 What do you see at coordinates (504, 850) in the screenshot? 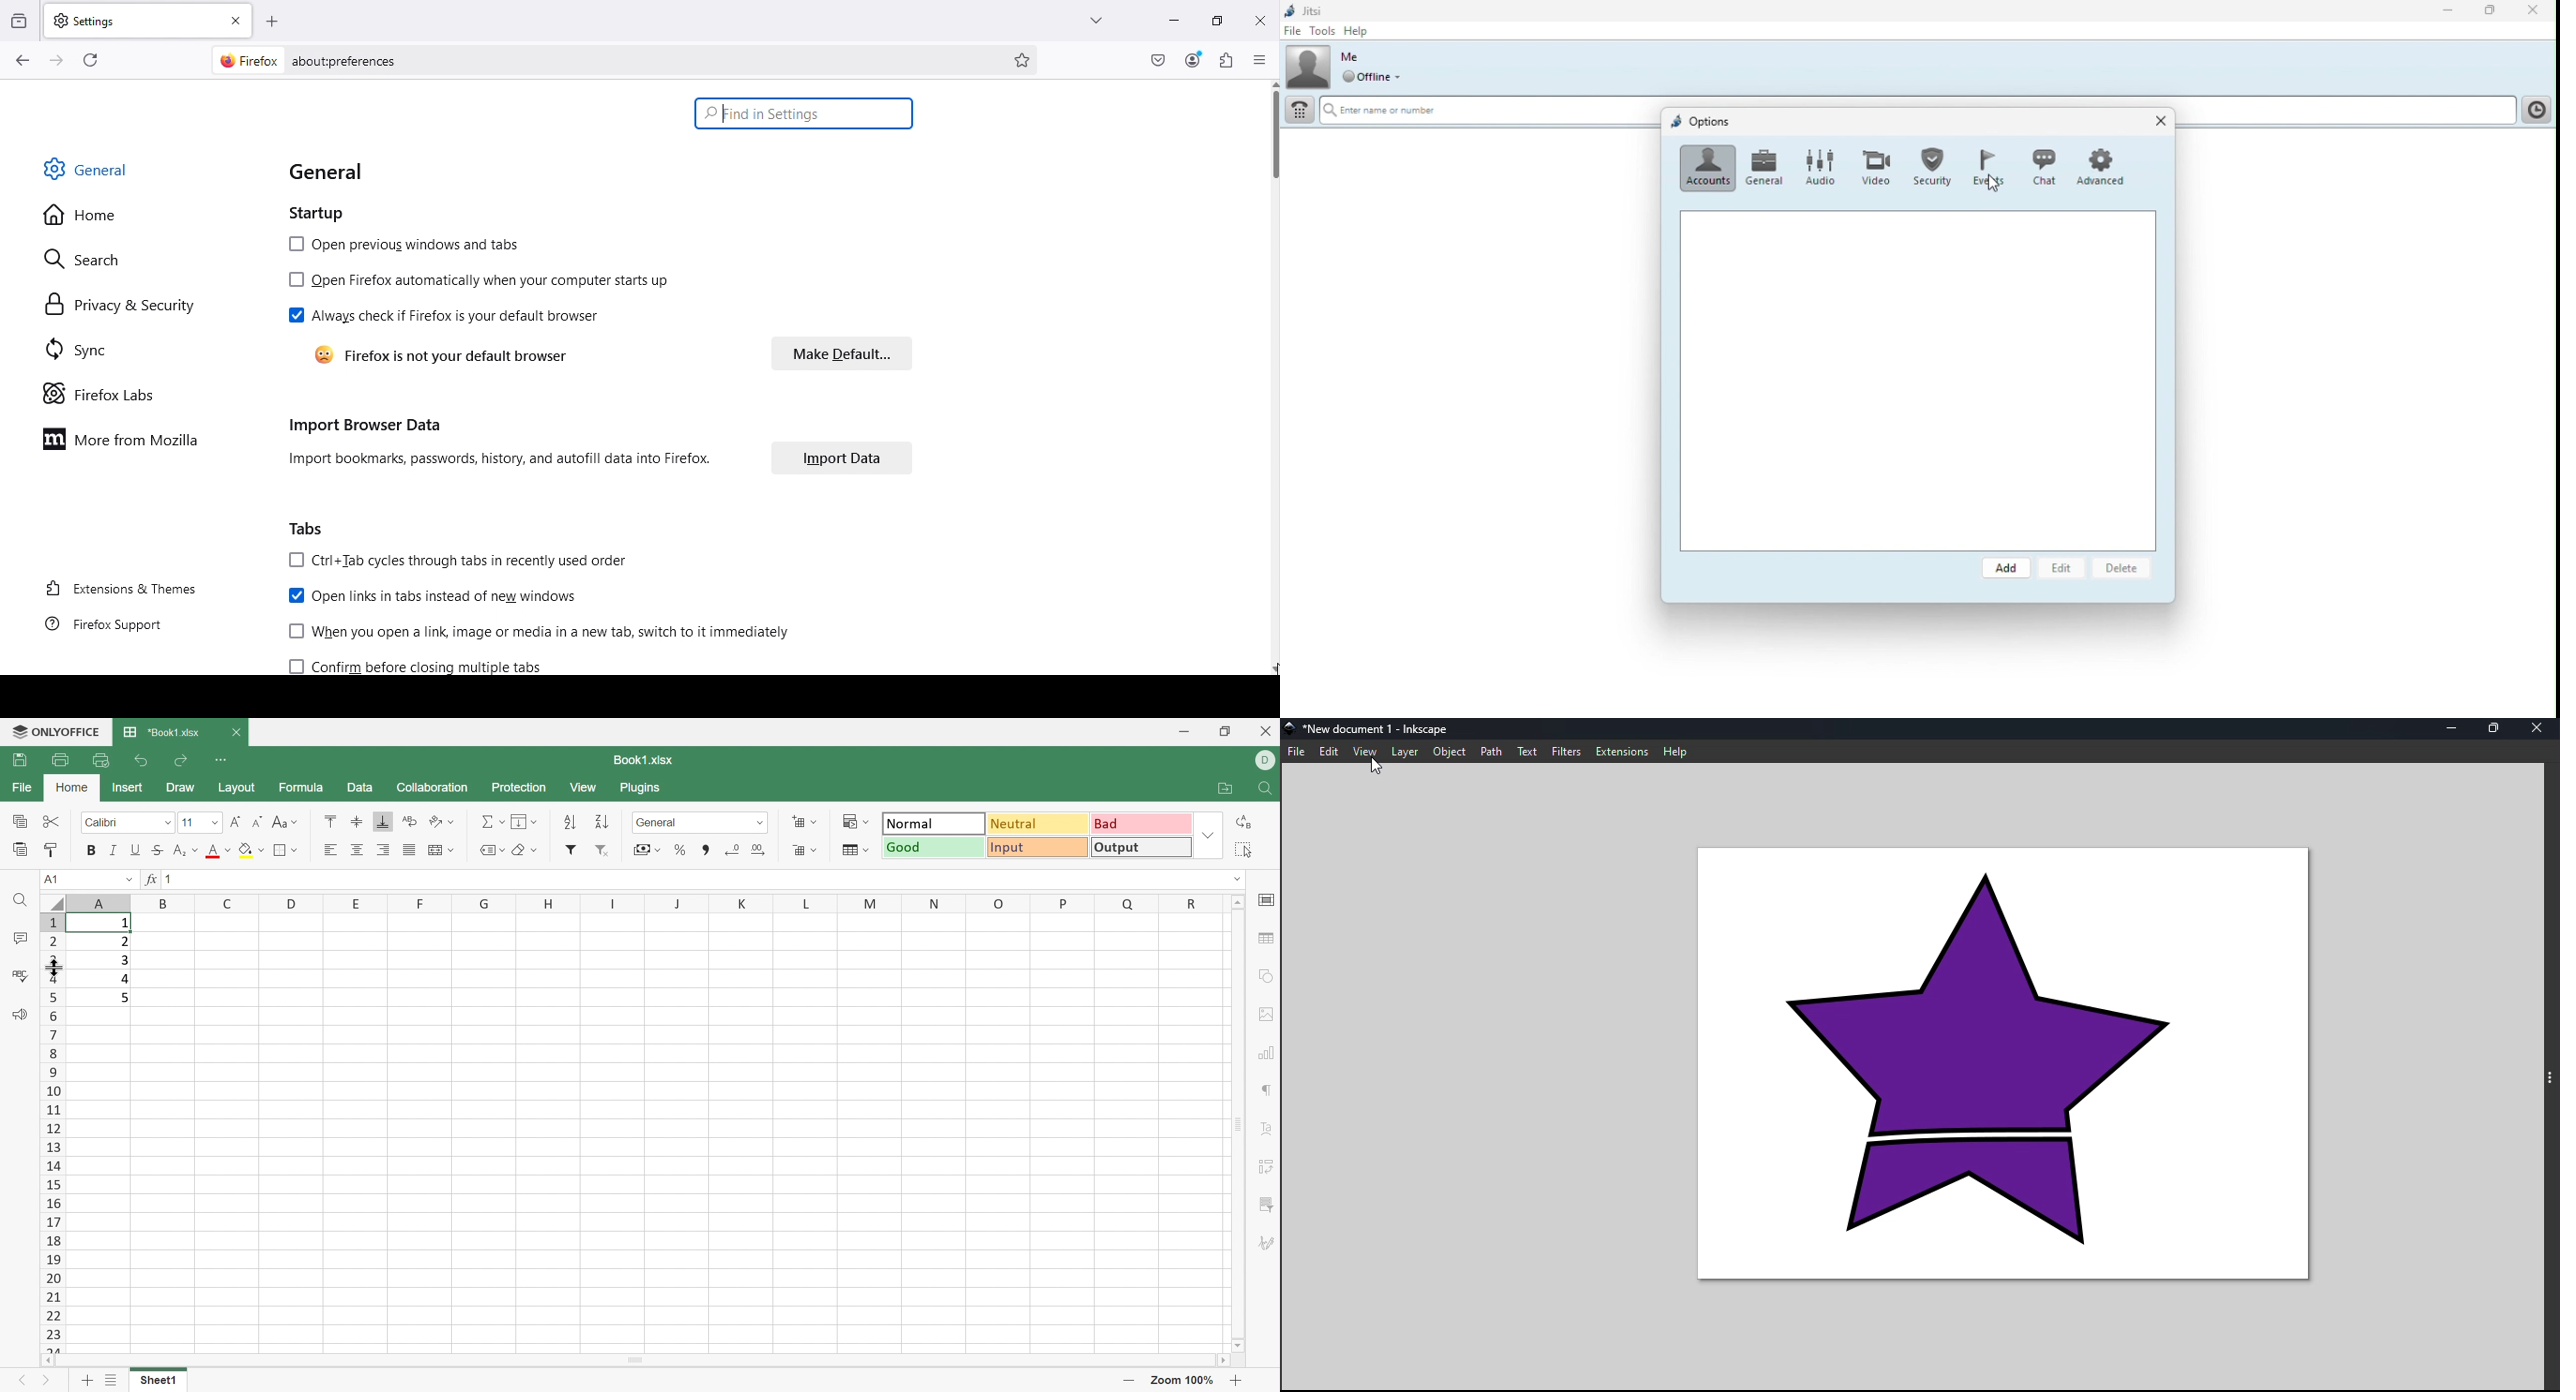
I see `Drop Down` at bounding box center [504, 850].